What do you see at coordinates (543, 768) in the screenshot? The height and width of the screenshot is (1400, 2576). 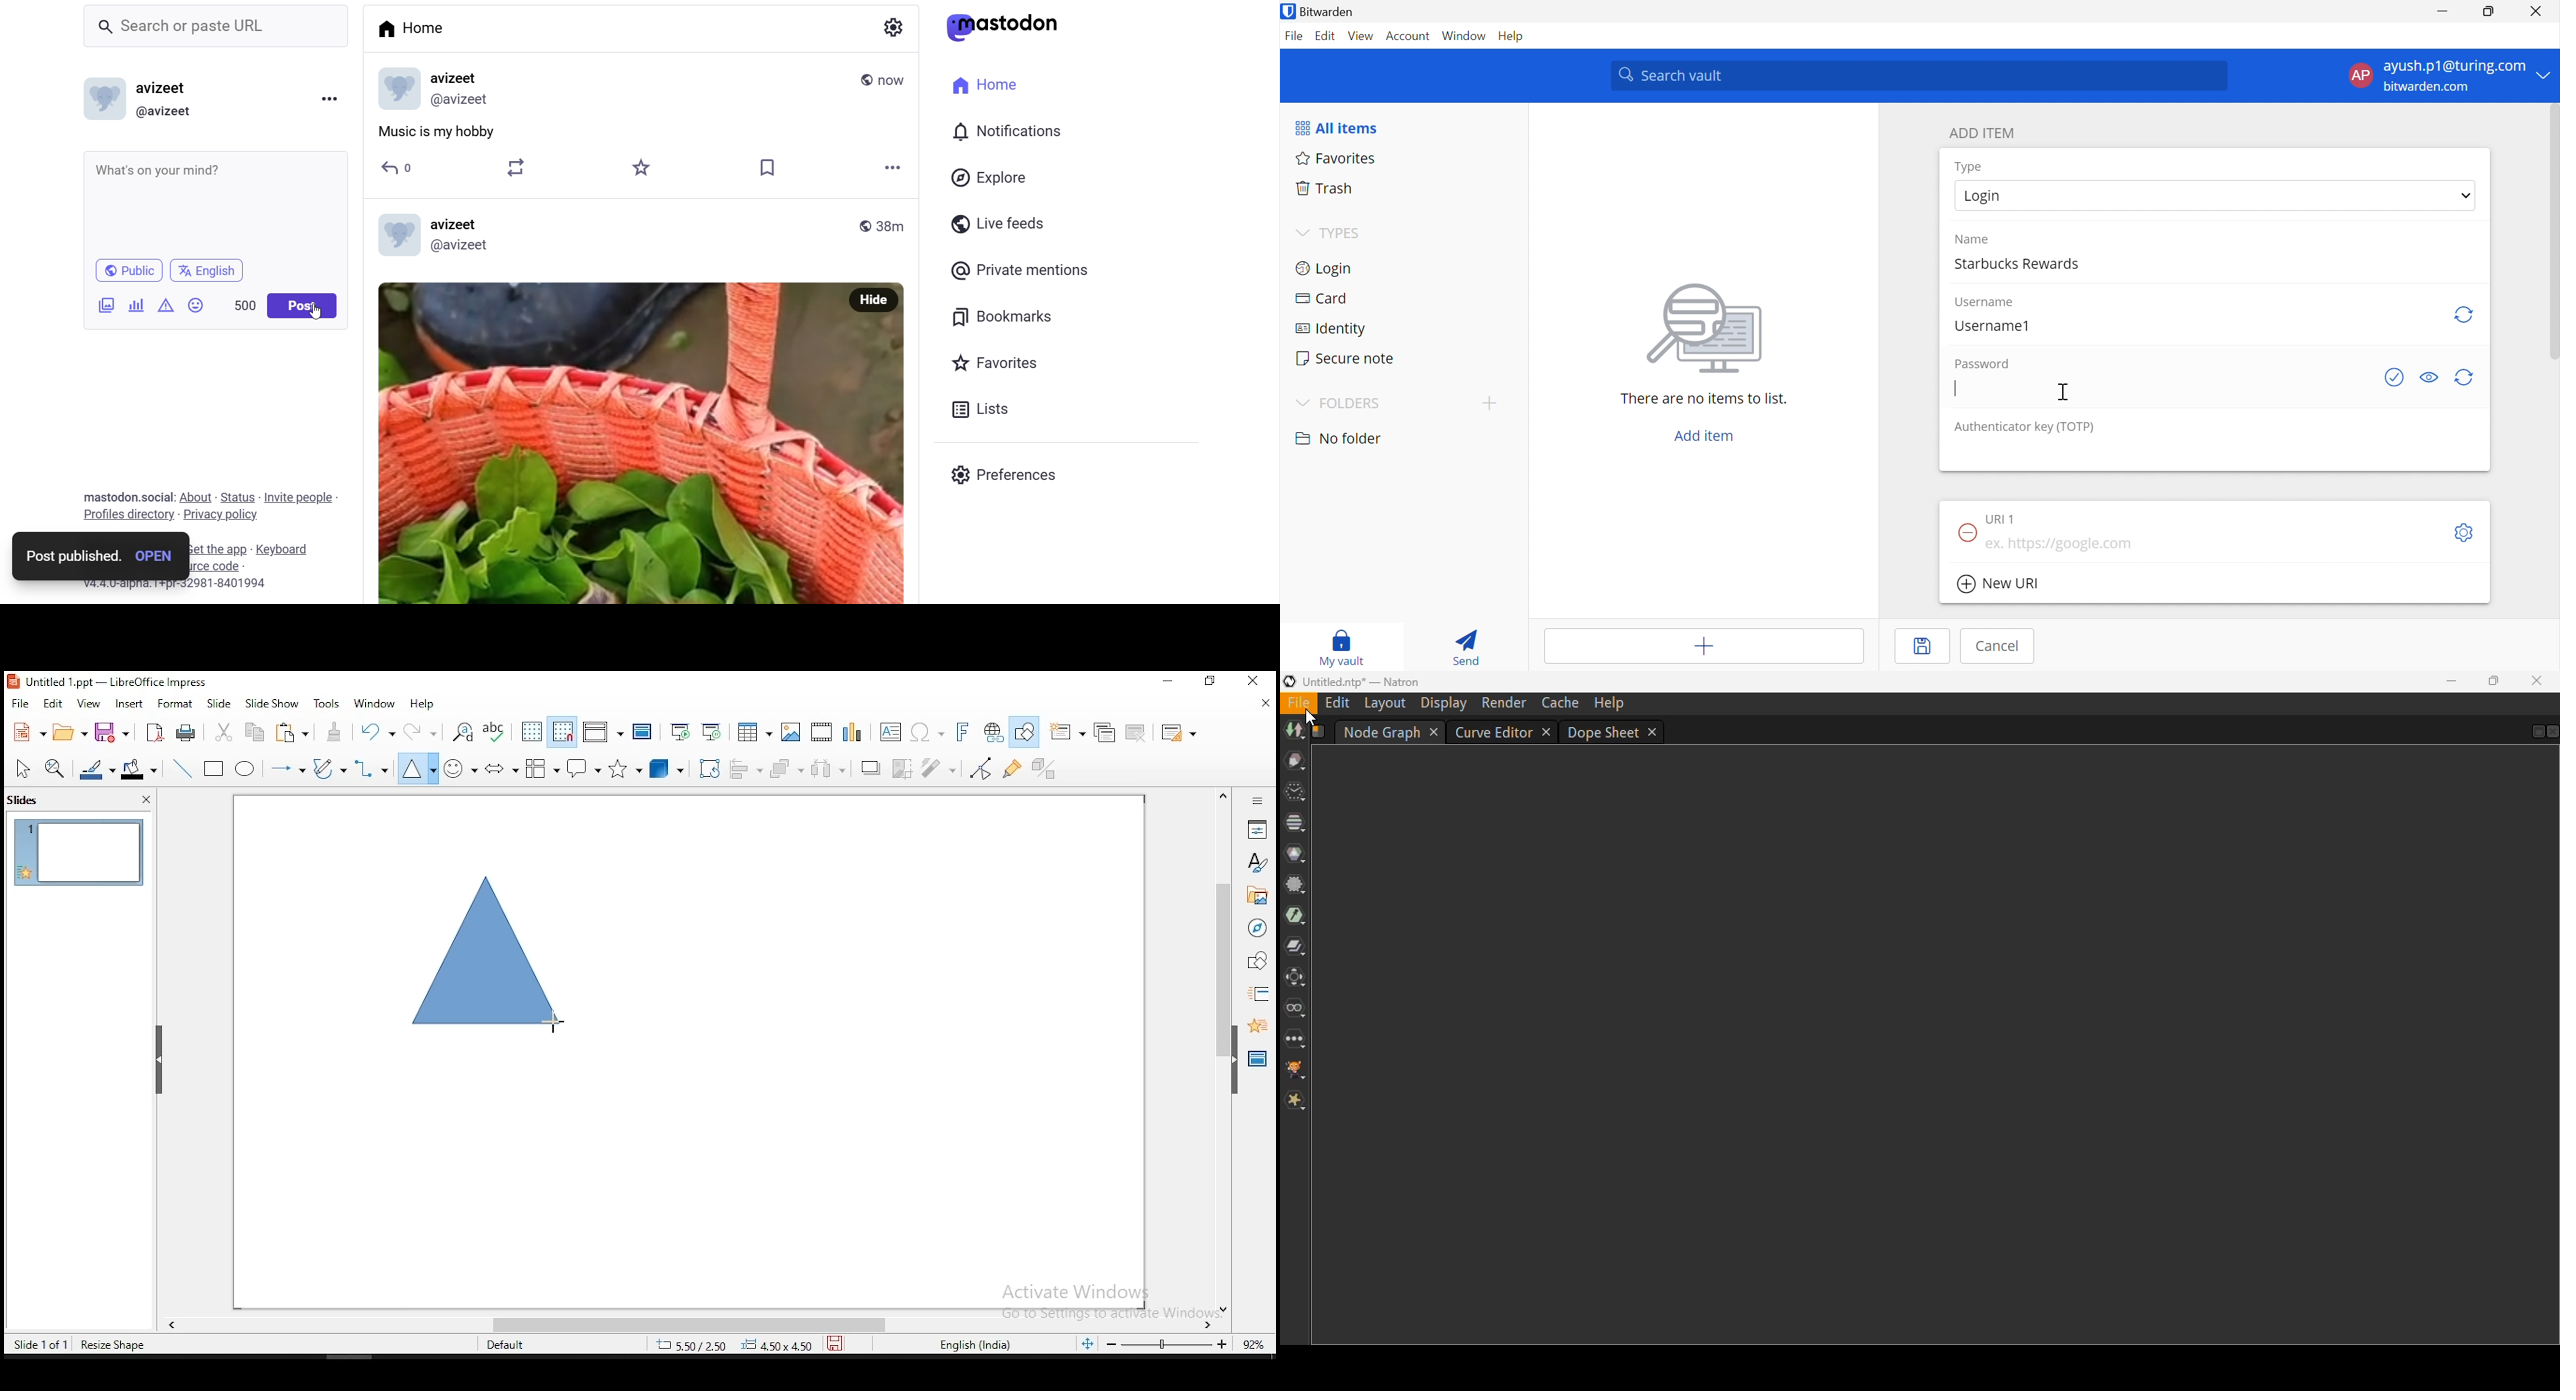 I see `flowchart` at bounding box center [543, 768].